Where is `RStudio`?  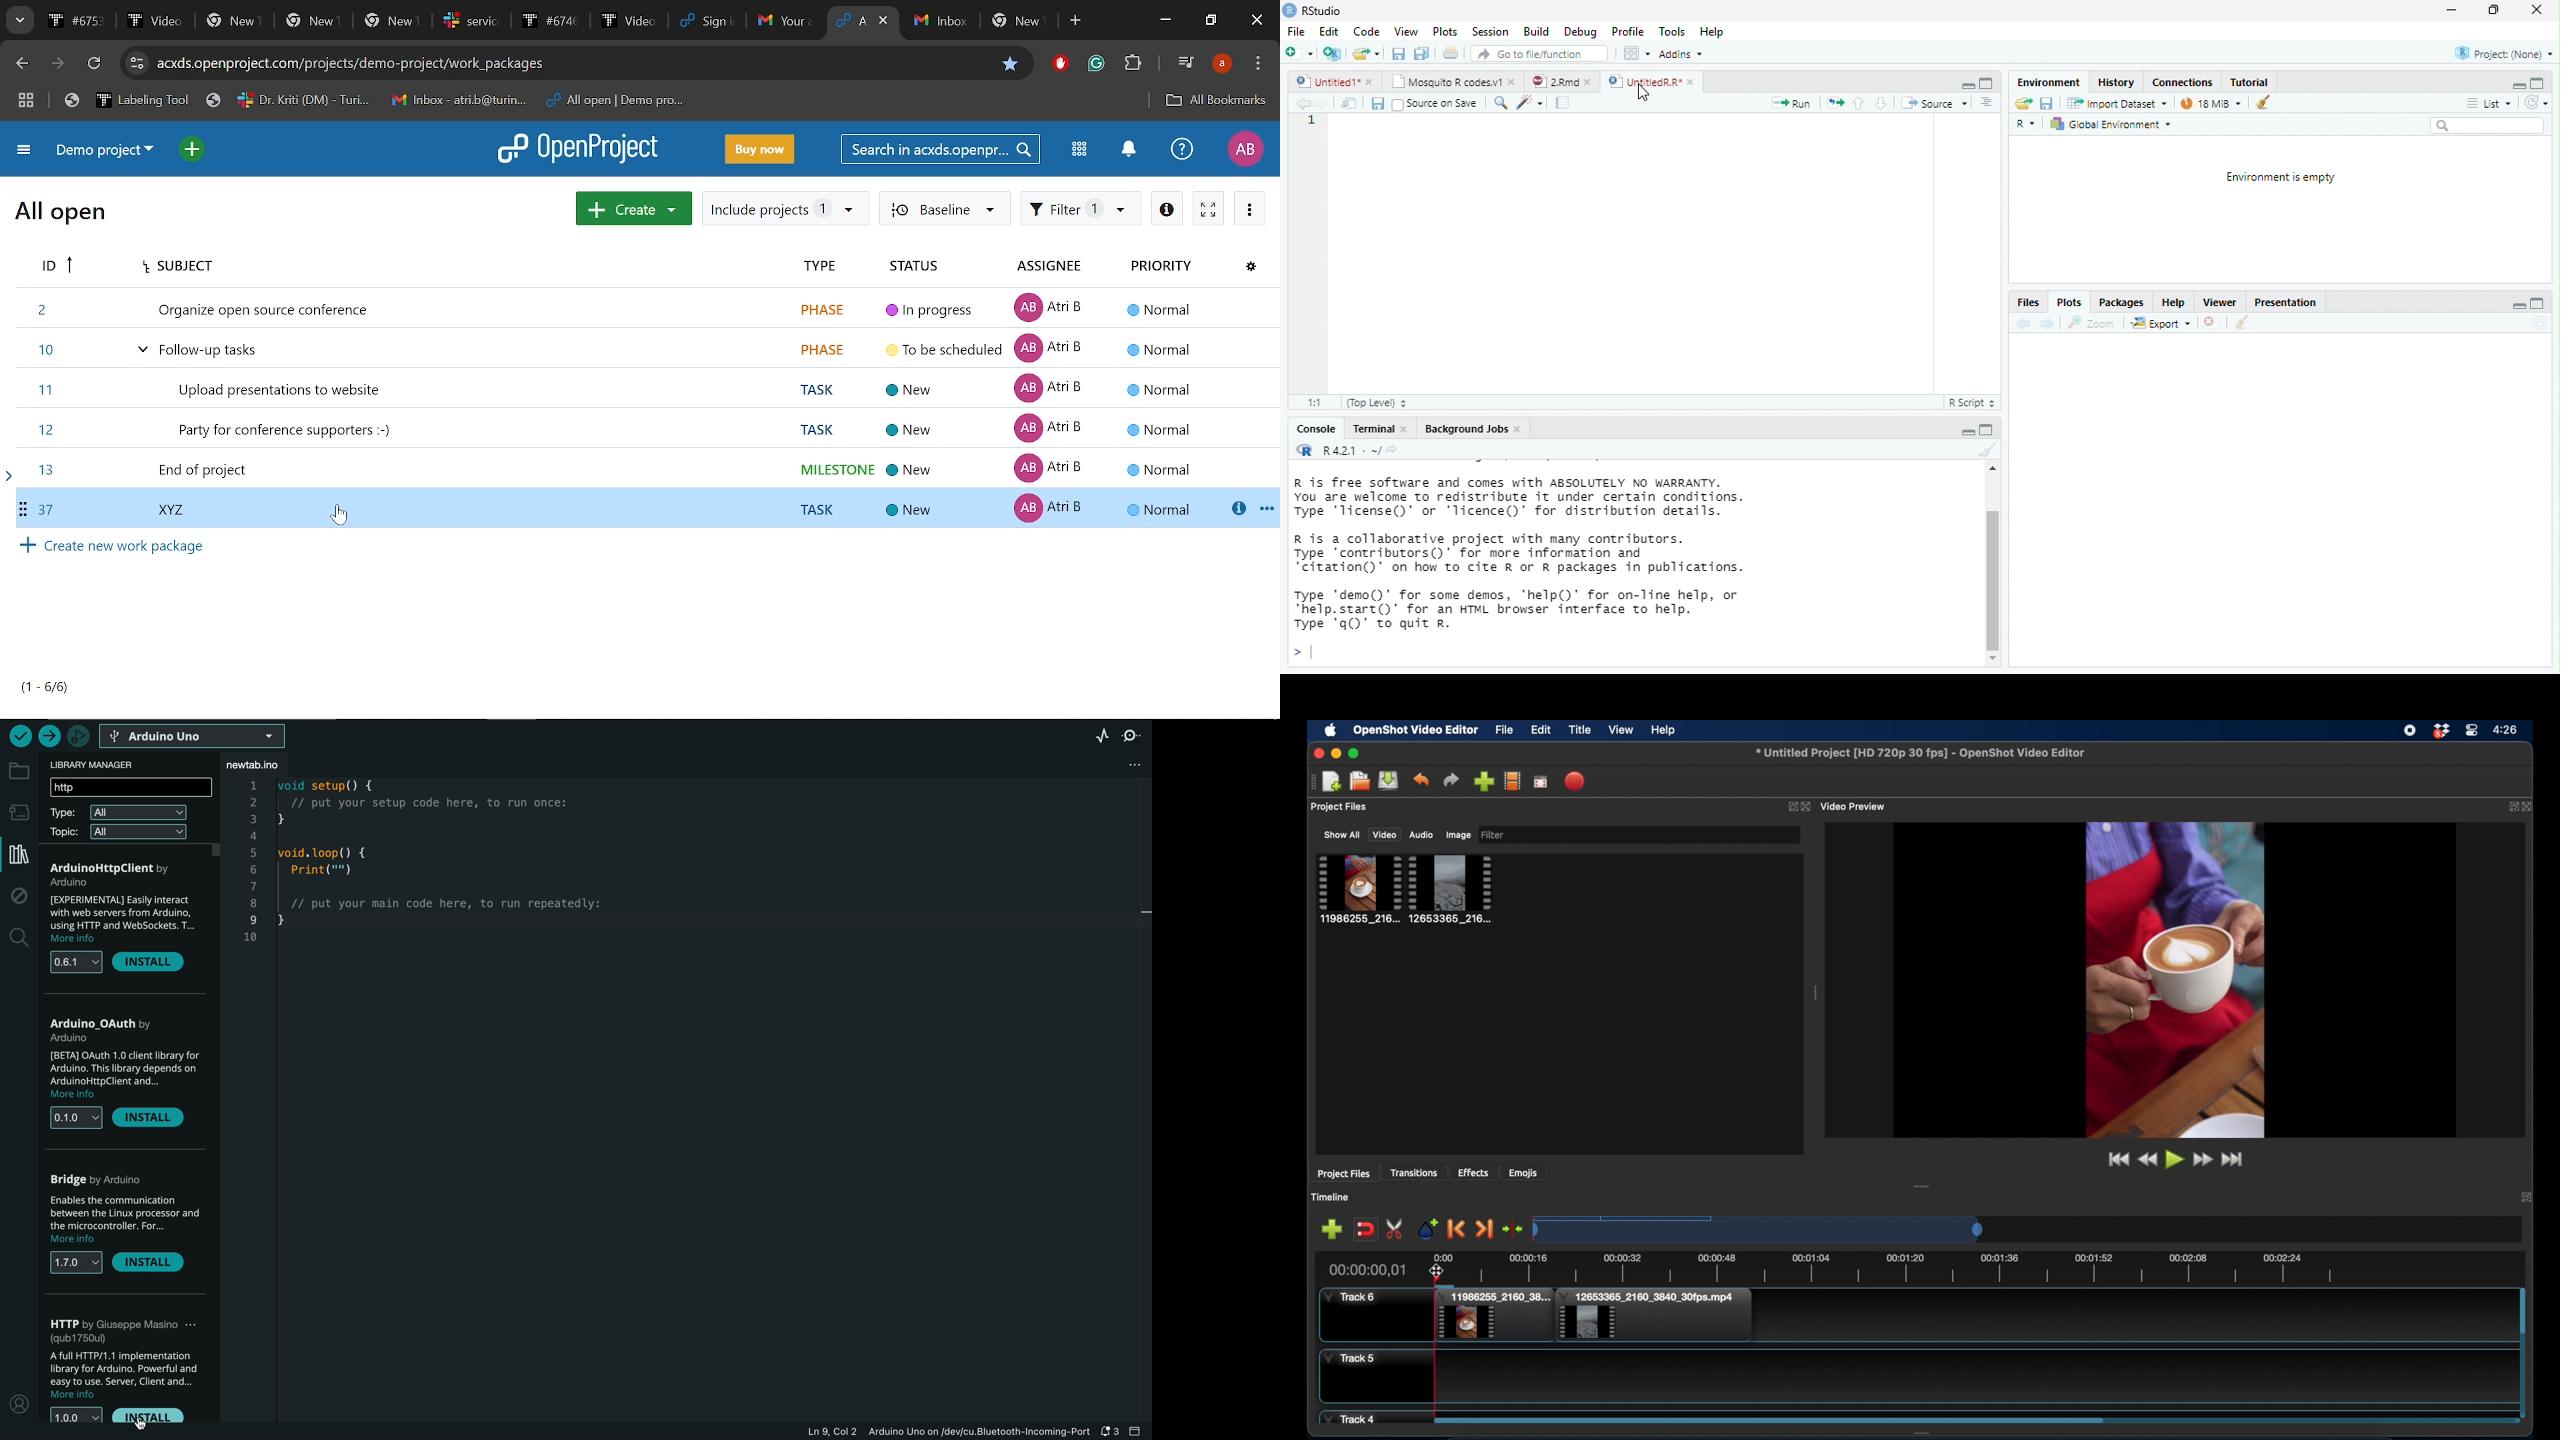 RStudio is located at coordinates (1314, 9).